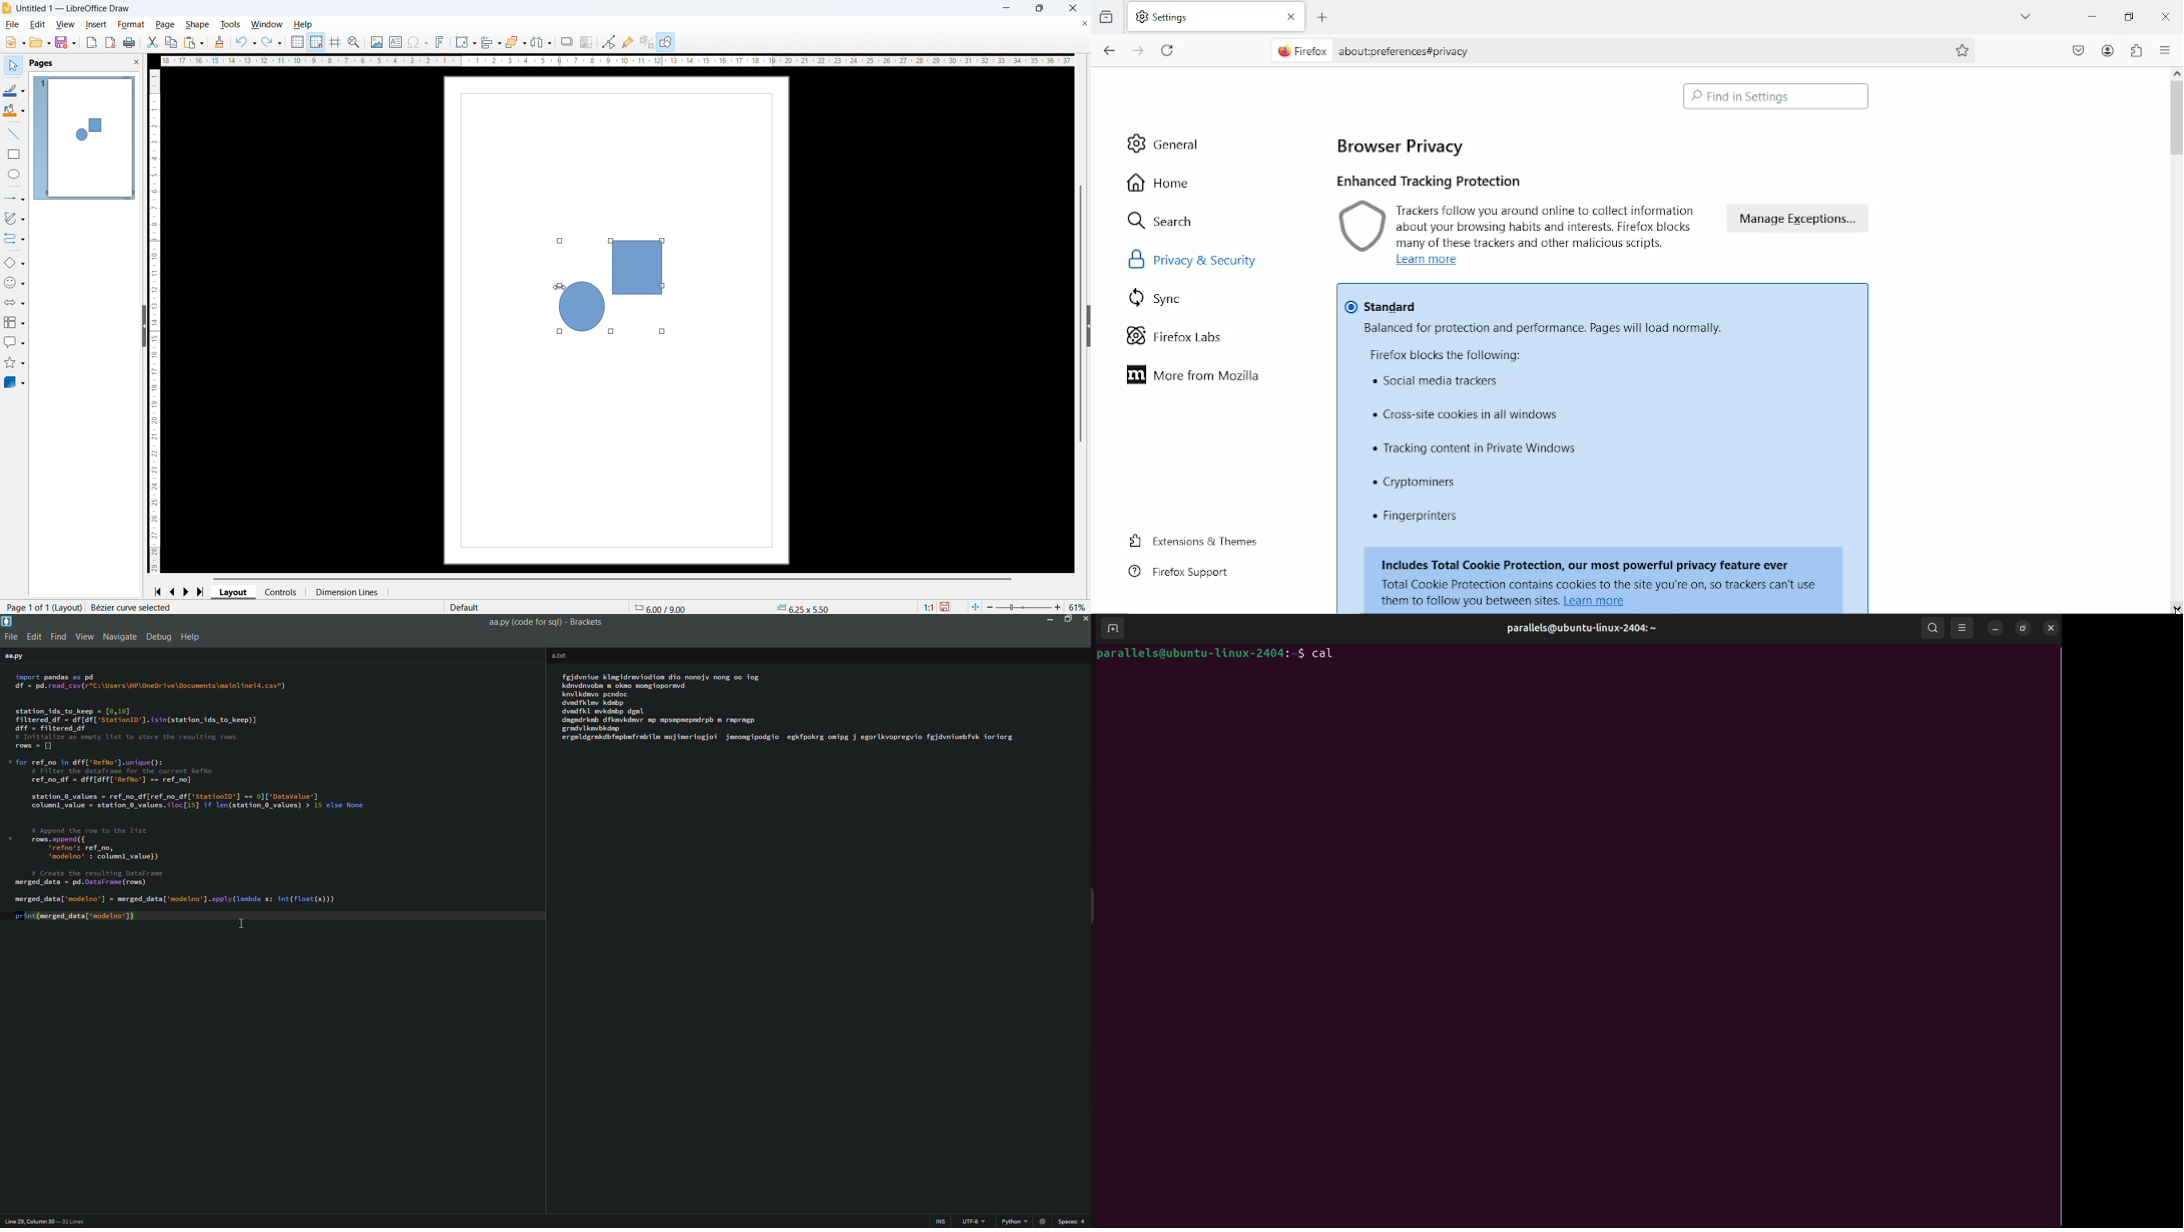 This screenshot has height=1232, width=2184. What do you see at coordinates (15, 657) in the screenshot?
I see `file name` at bounding box center [15, 657].